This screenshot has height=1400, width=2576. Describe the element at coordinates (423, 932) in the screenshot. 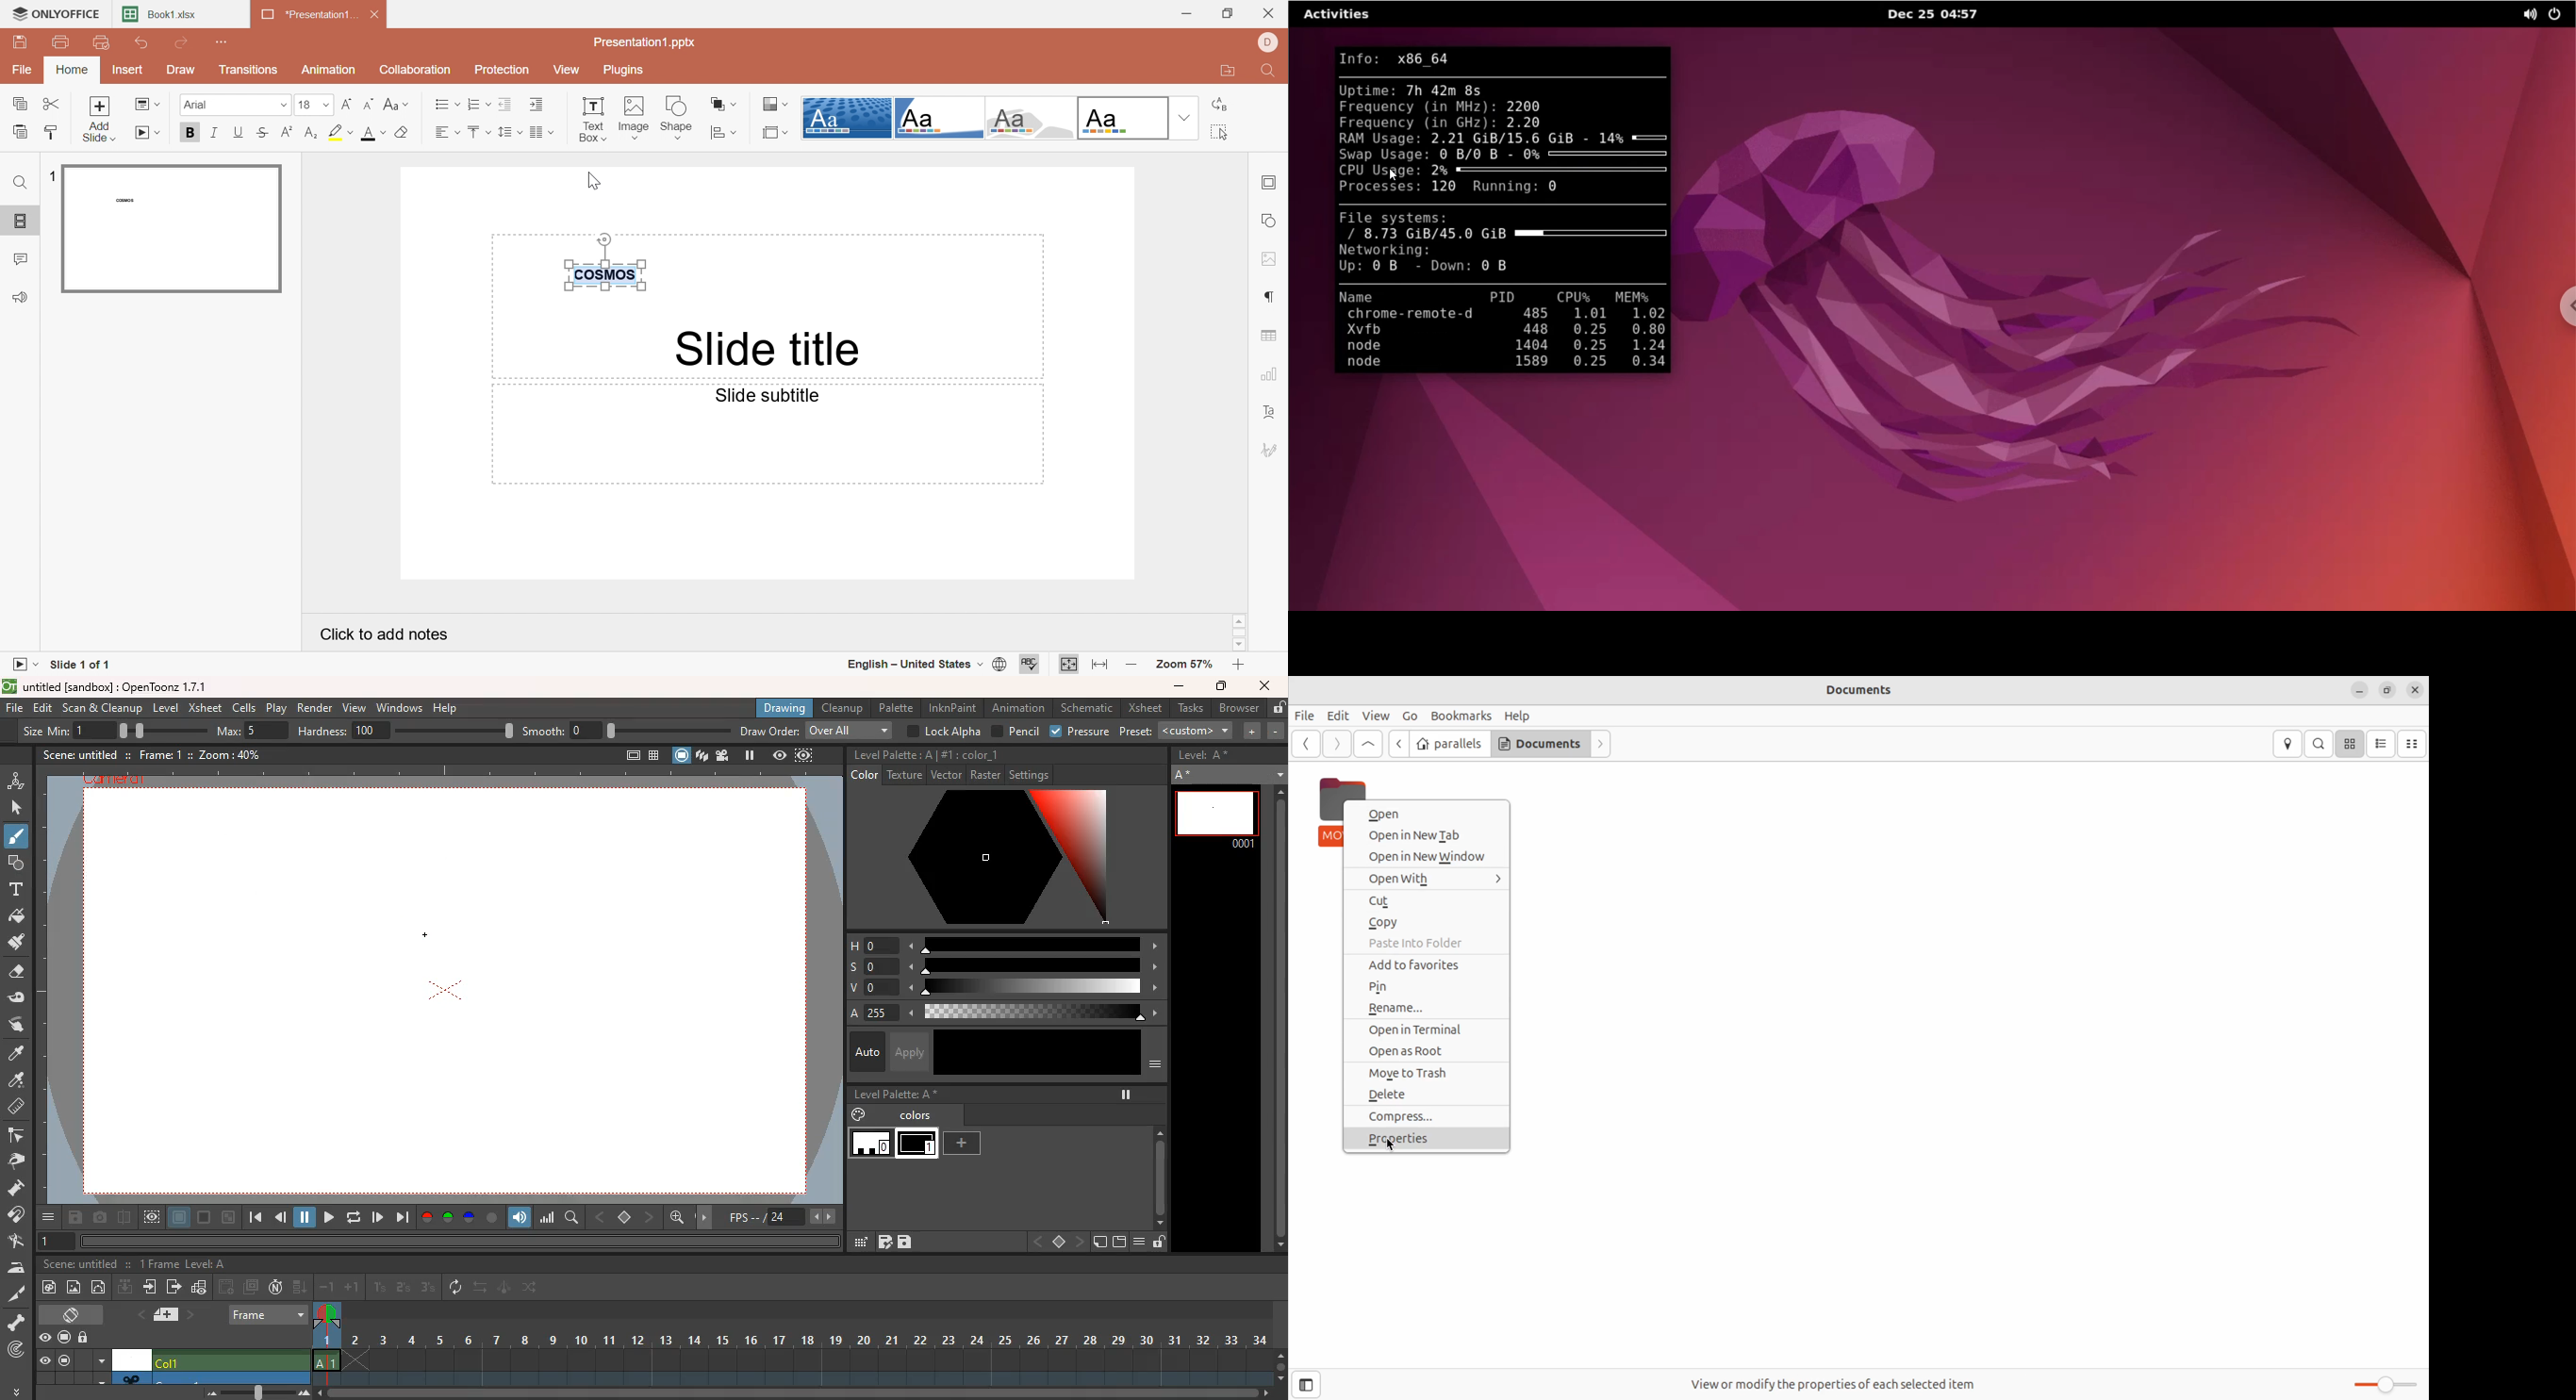

I see `drawing cursor` at that location.